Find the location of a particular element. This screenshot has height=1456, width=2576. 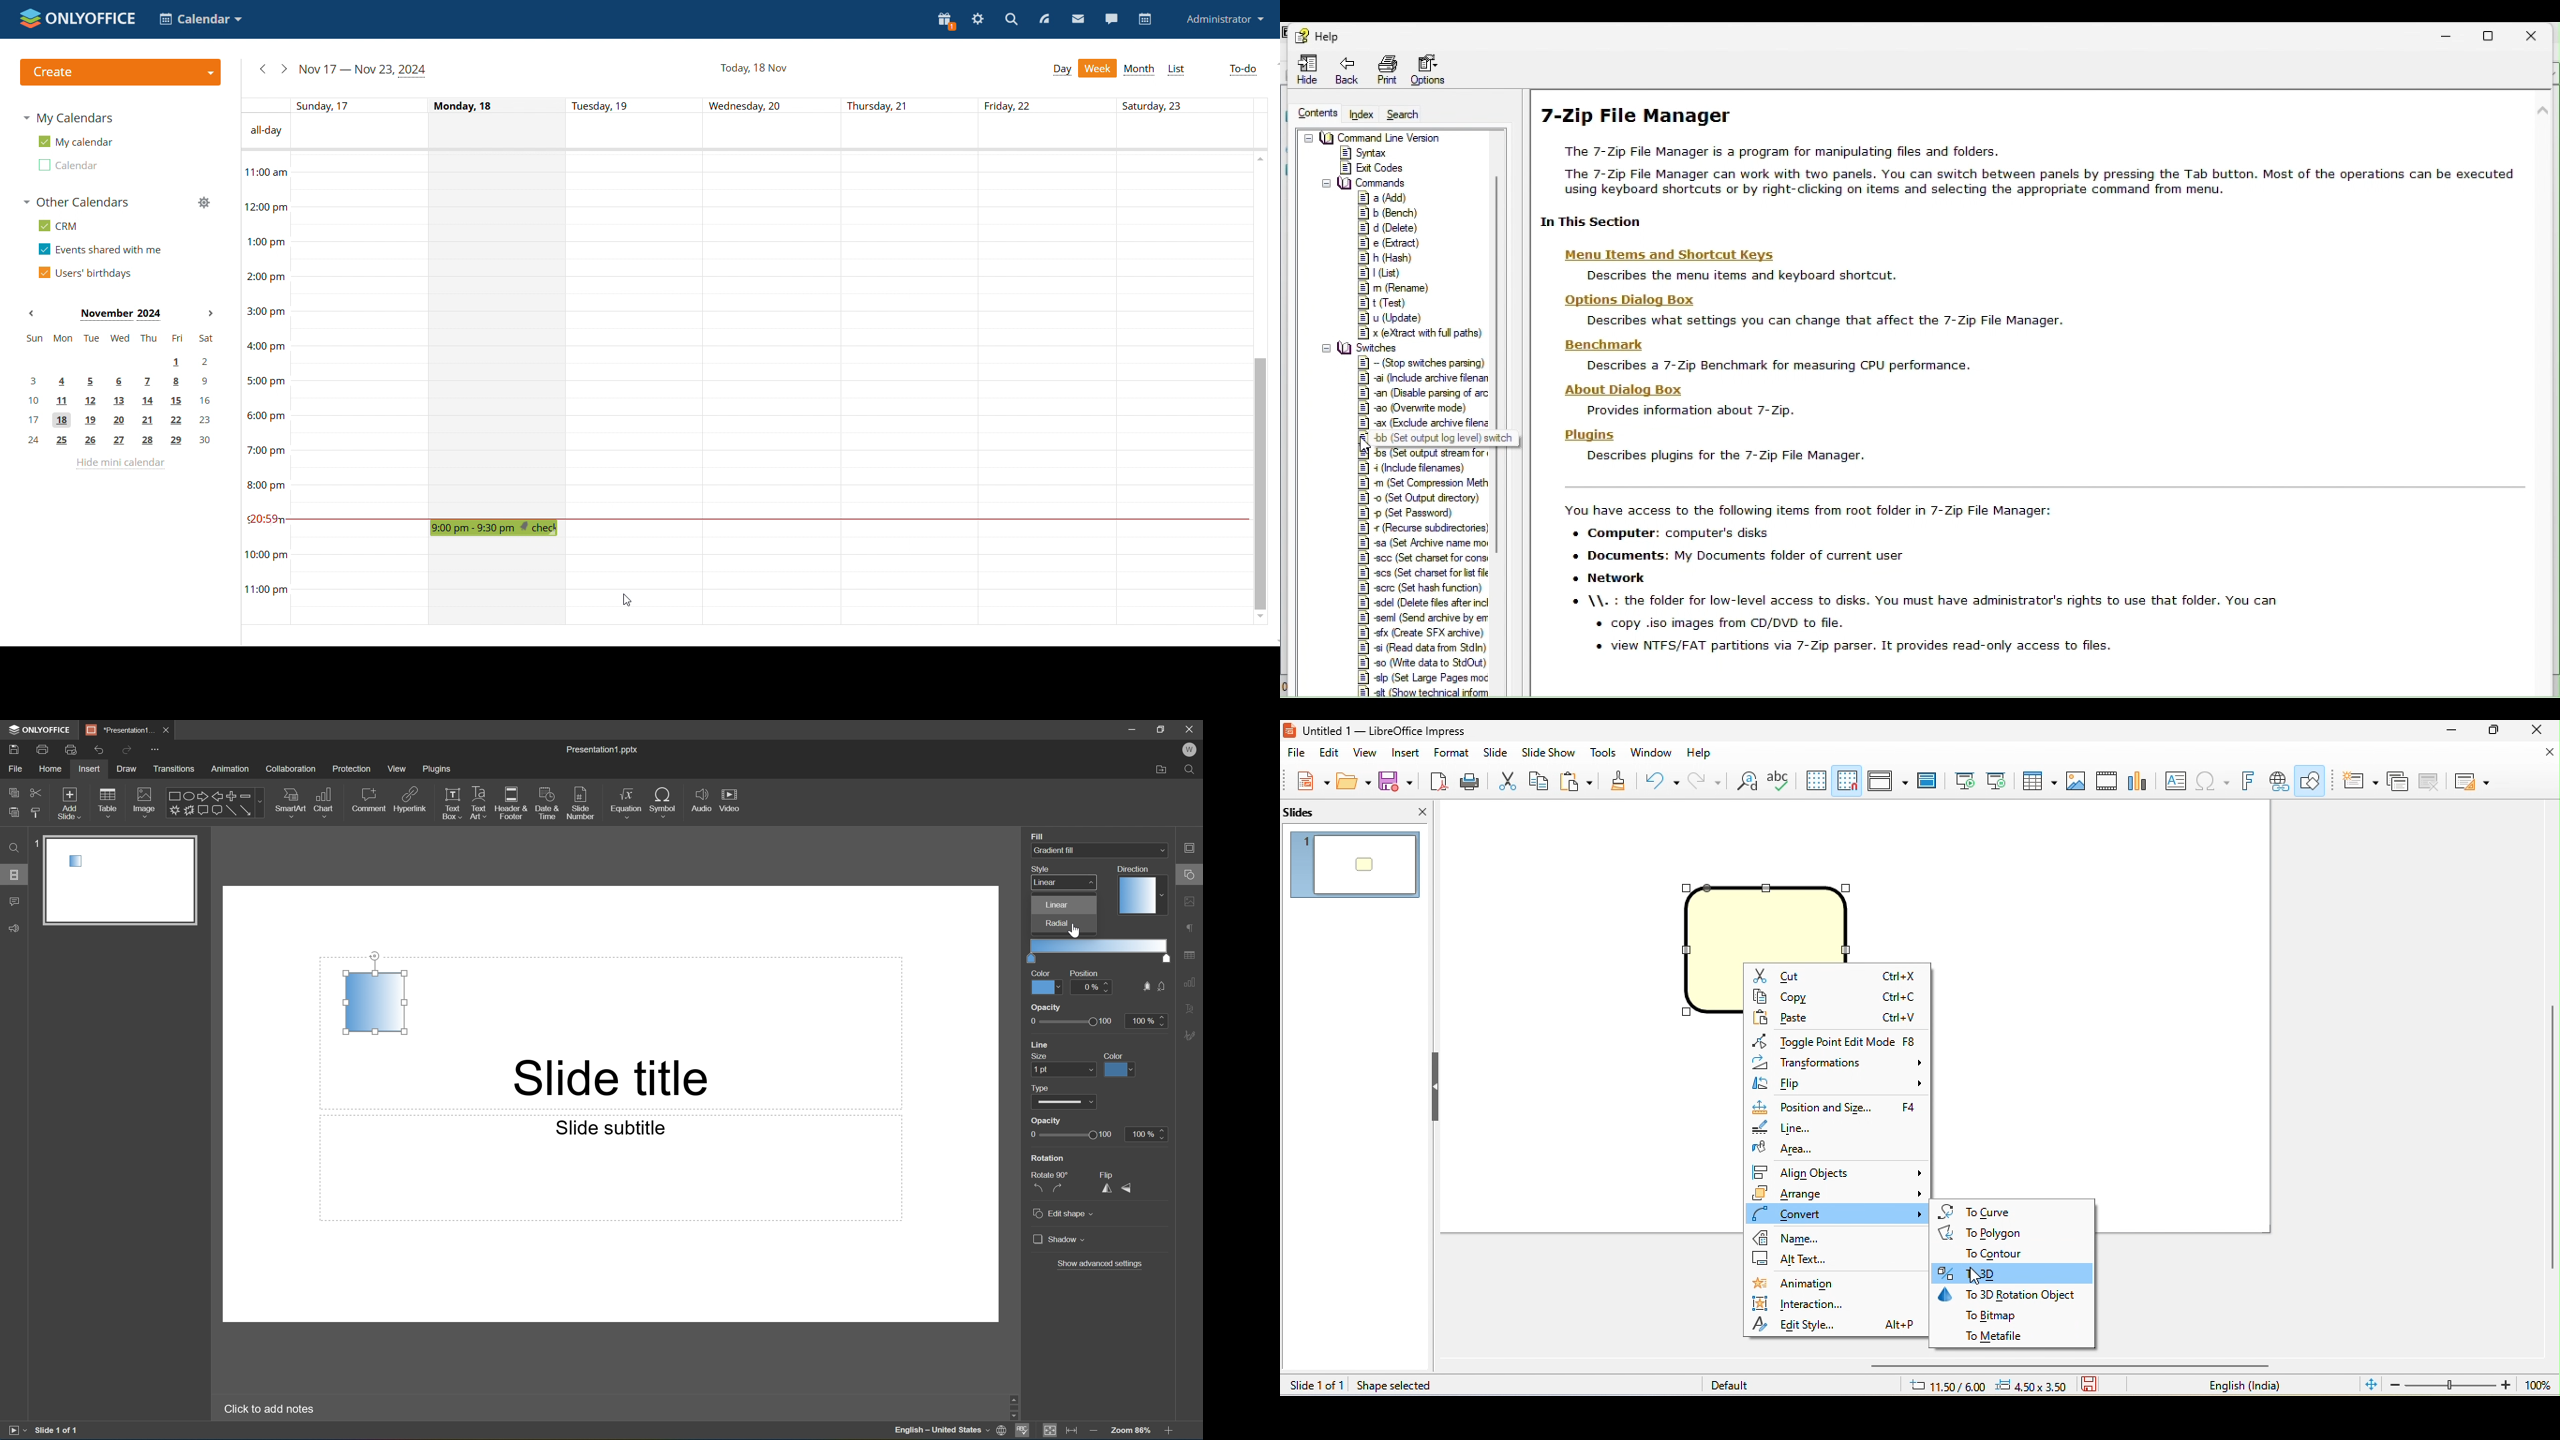

Header & Footer is located at coordinates (511, 803).